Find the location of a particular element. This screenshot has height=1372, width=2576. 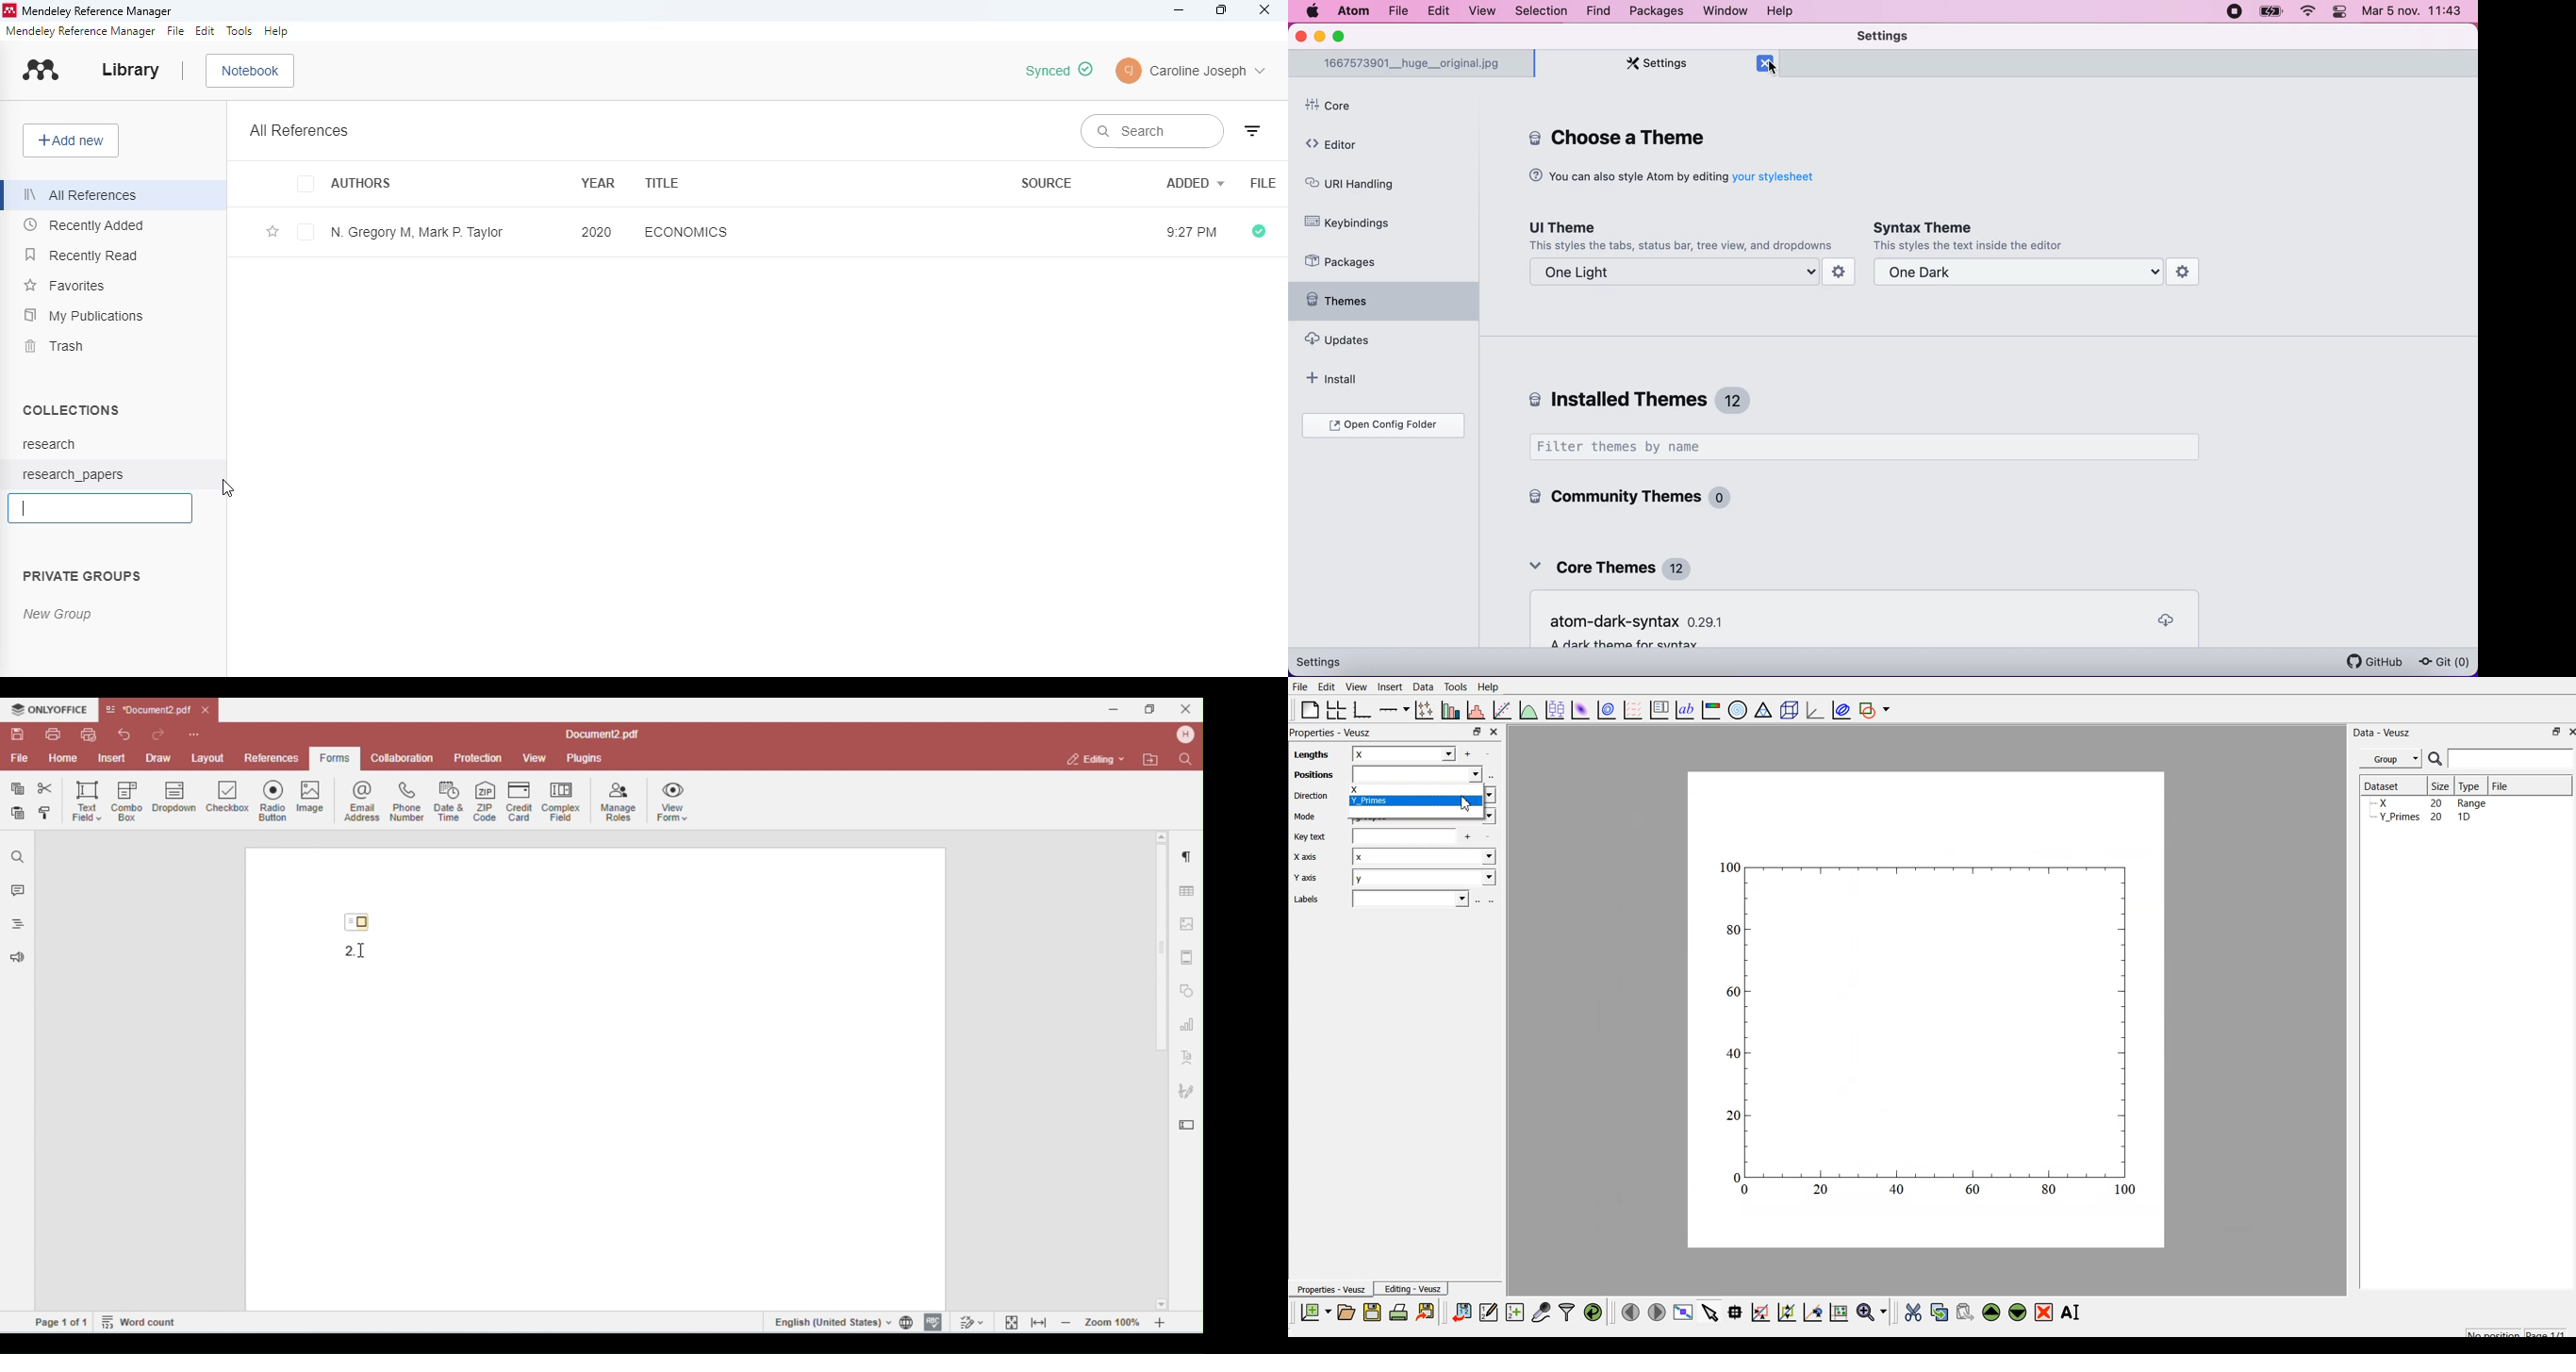

collections is located at coordinates (73, 409).